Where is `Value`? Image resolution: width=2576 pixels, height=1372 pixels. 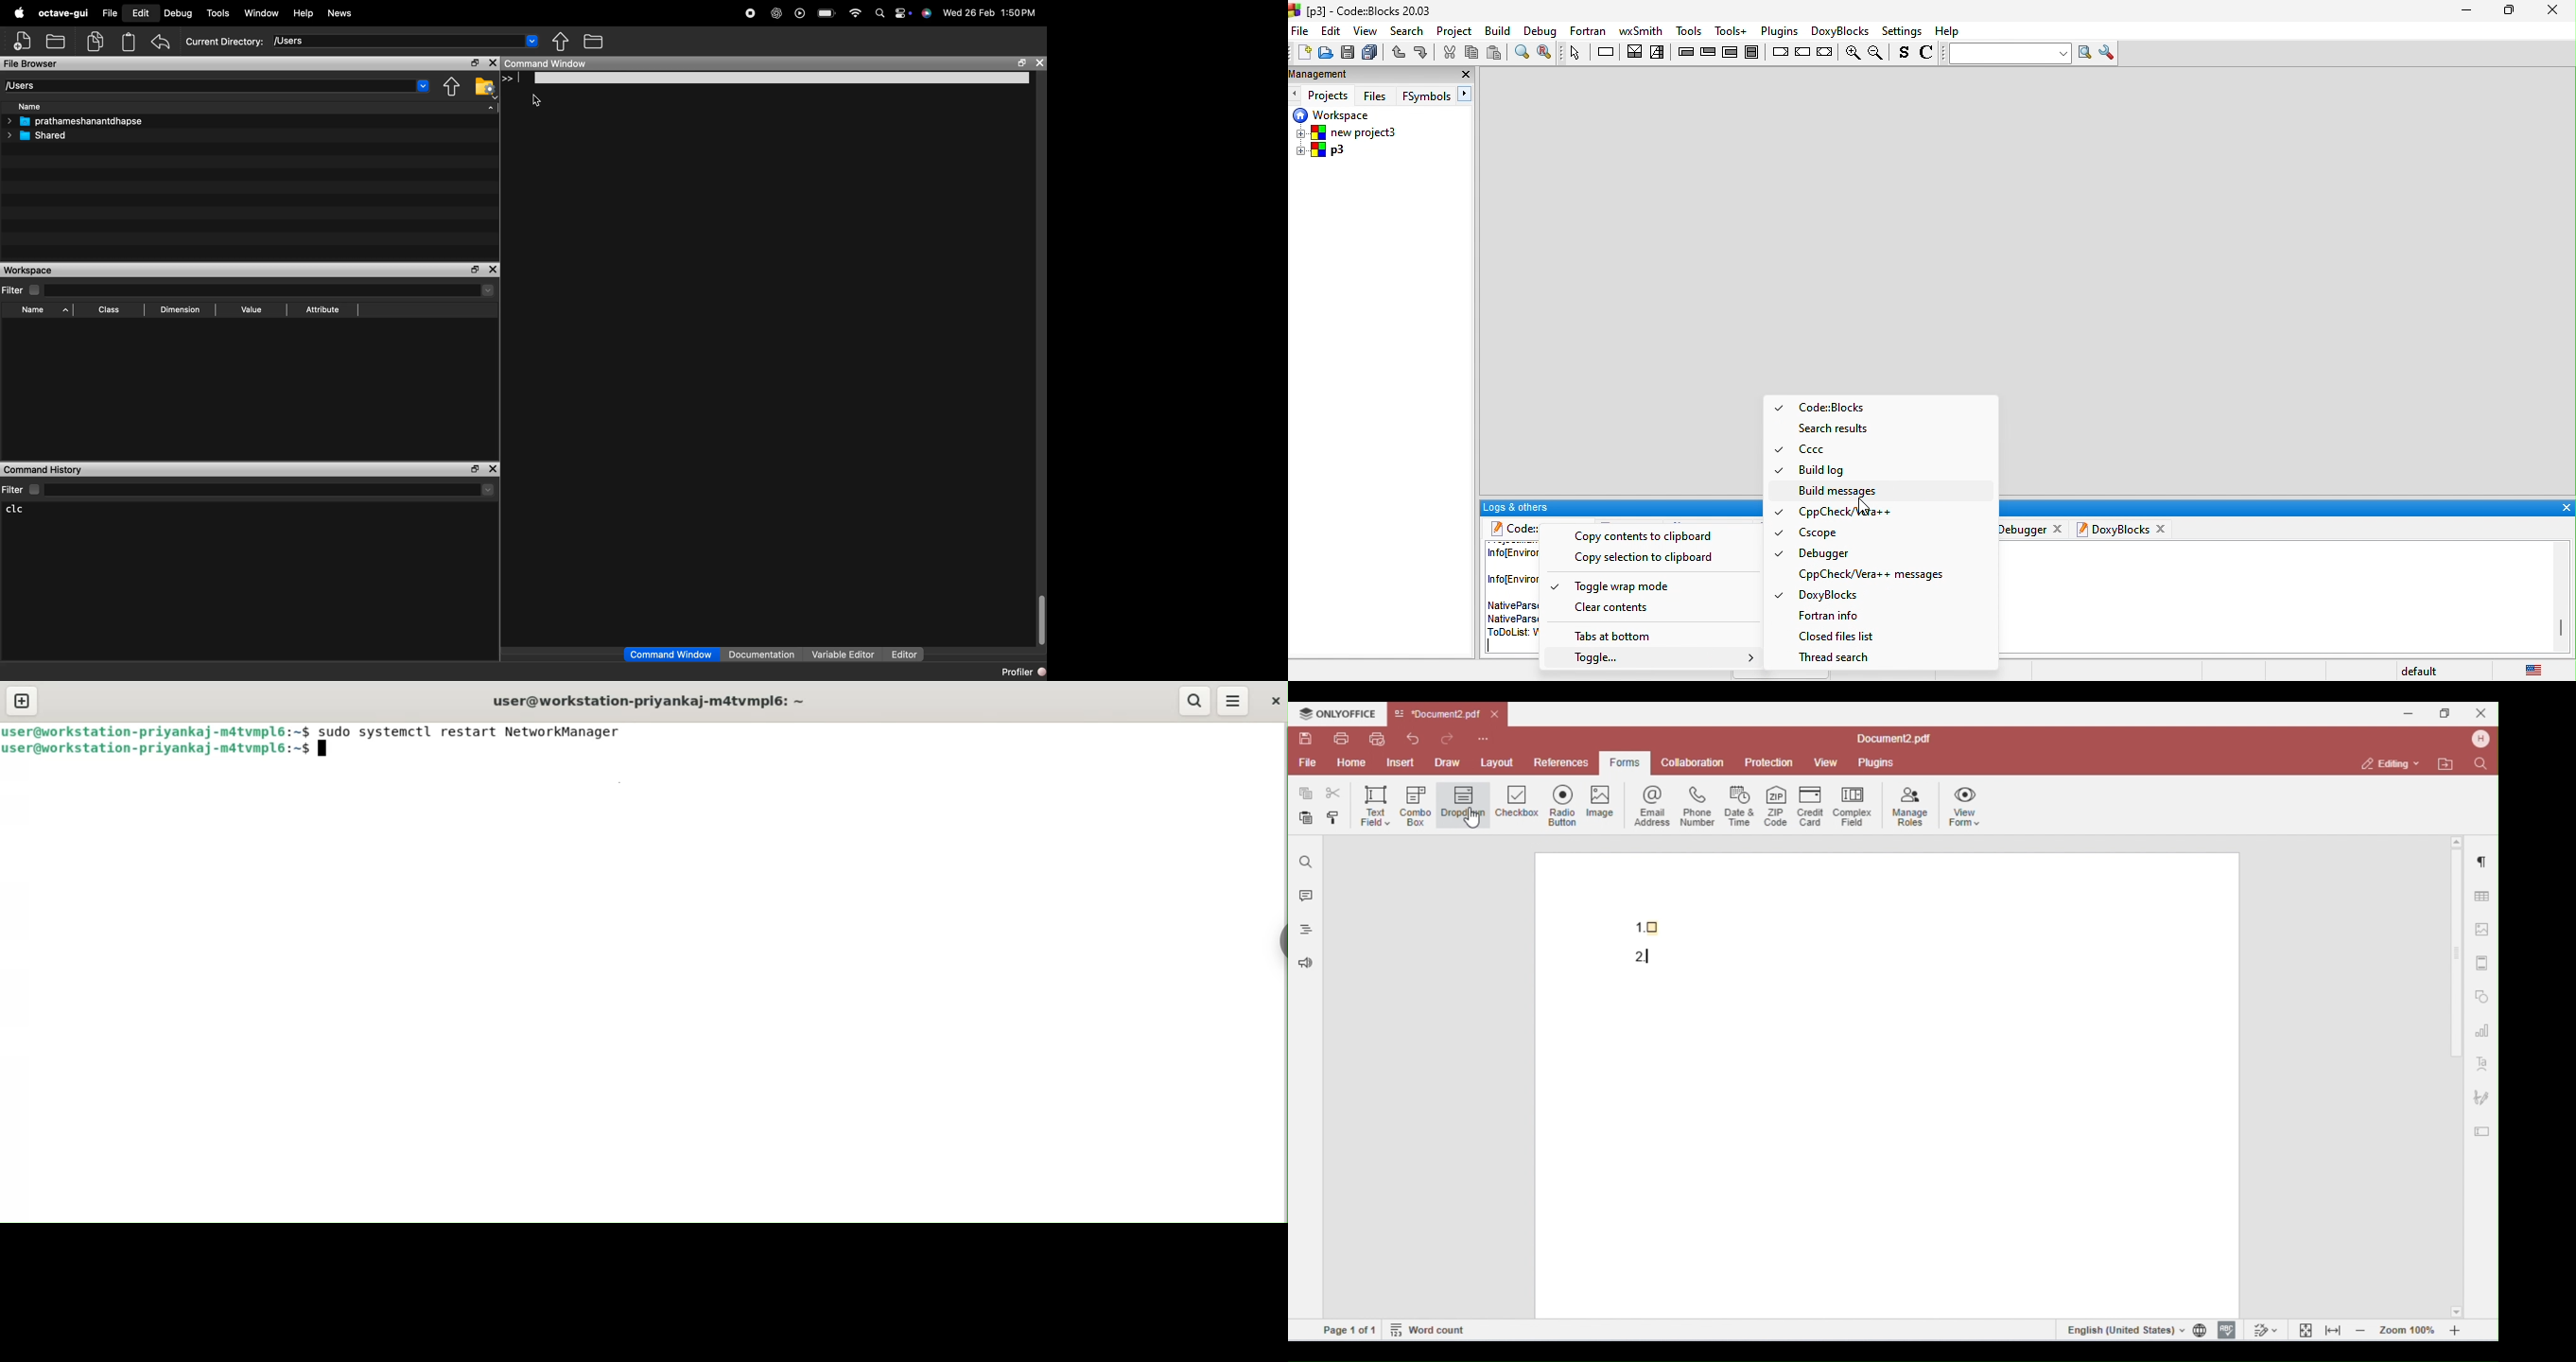 Value is located at coordinates (251, 311).